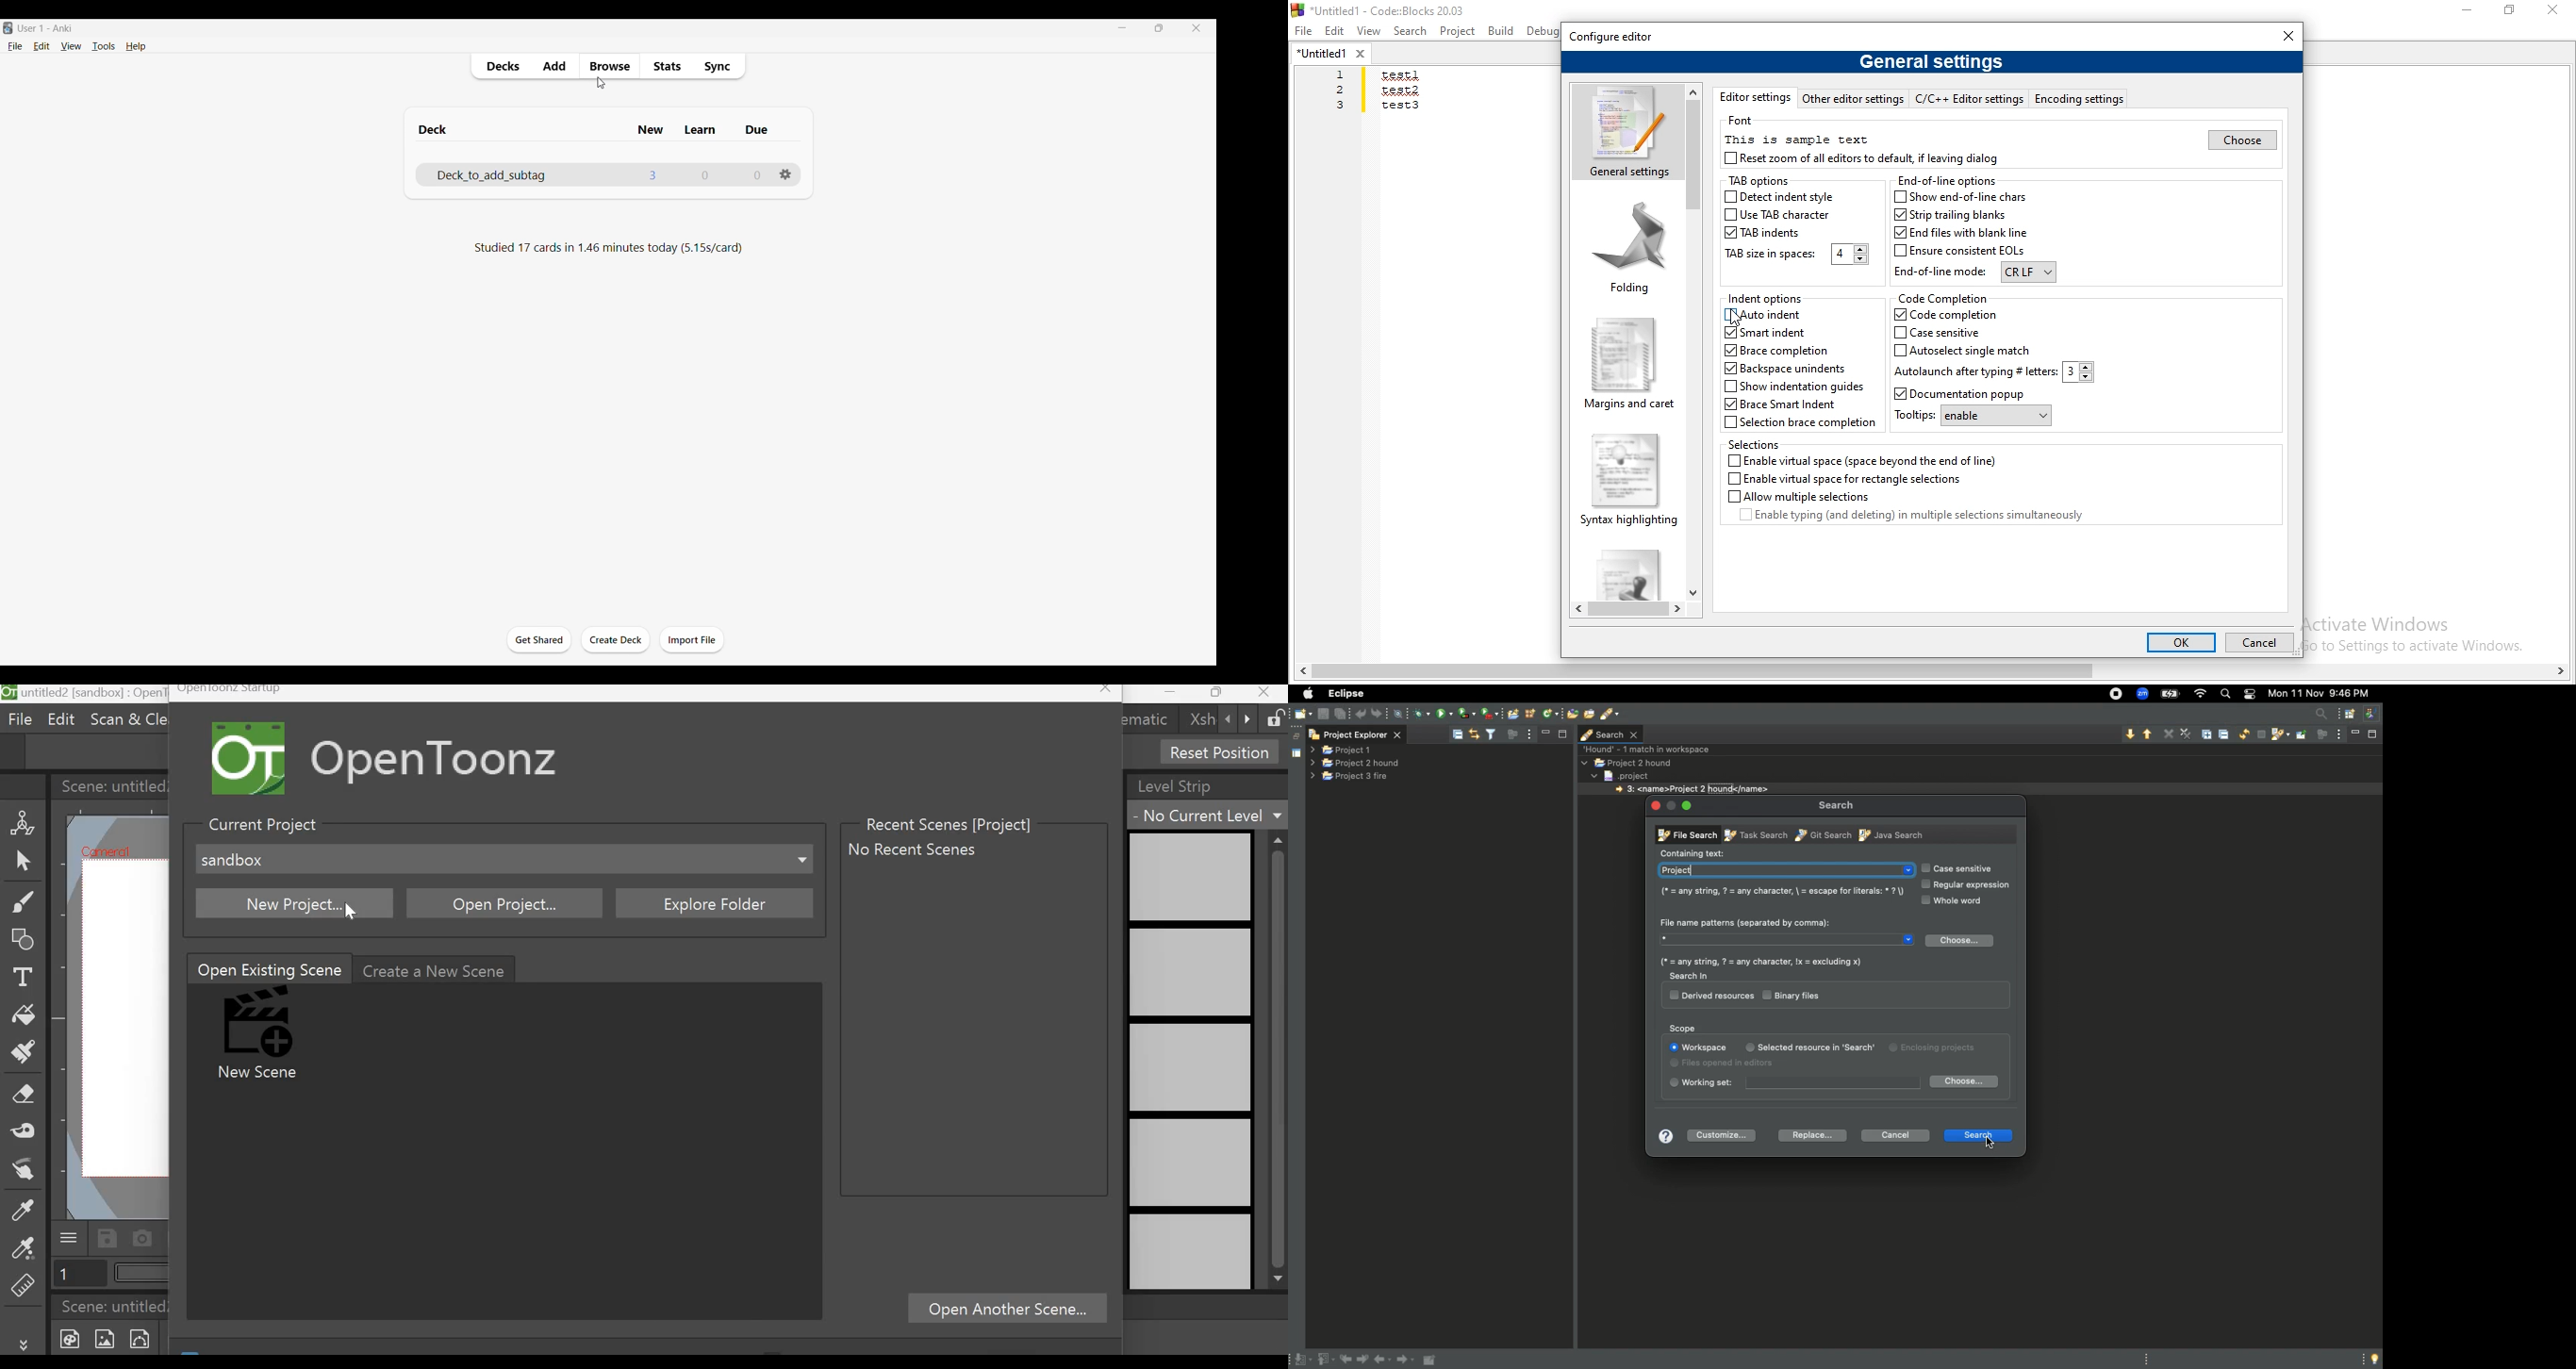  Describe the element at coordinates (702, 176) in the screenshot. I see `Number of cards to learn` at that location.